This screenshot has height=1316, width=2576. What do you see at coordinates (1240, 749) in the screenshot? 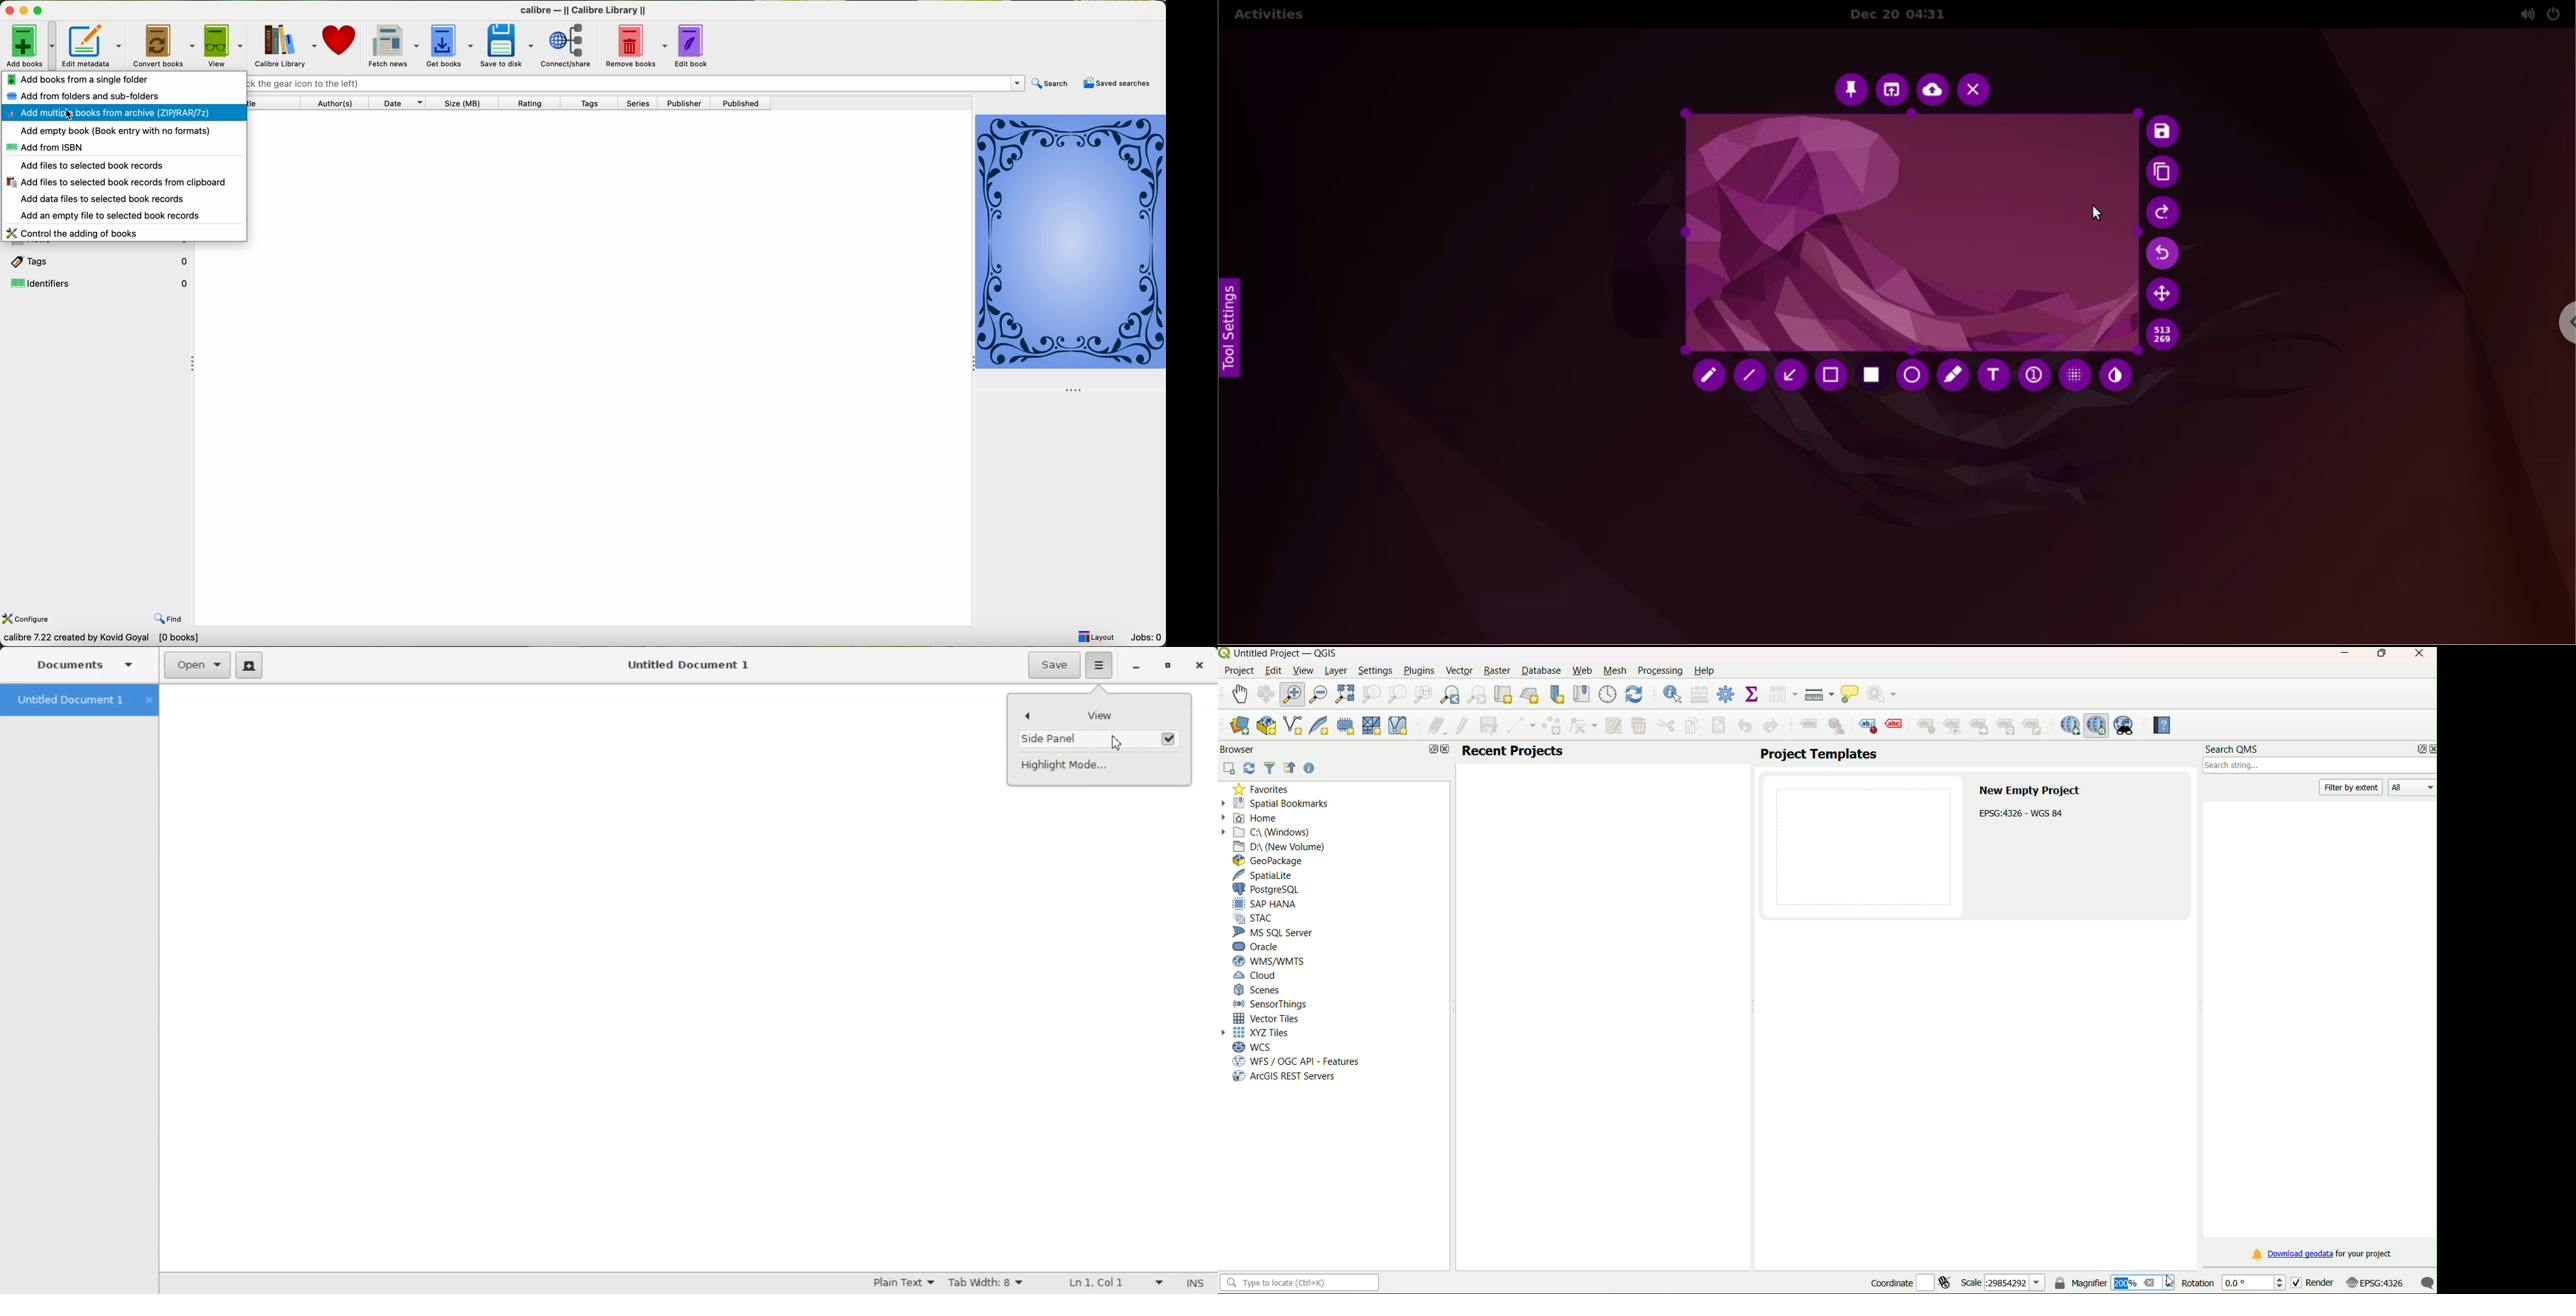
I see `browser` at bounding box center [1240, 749].